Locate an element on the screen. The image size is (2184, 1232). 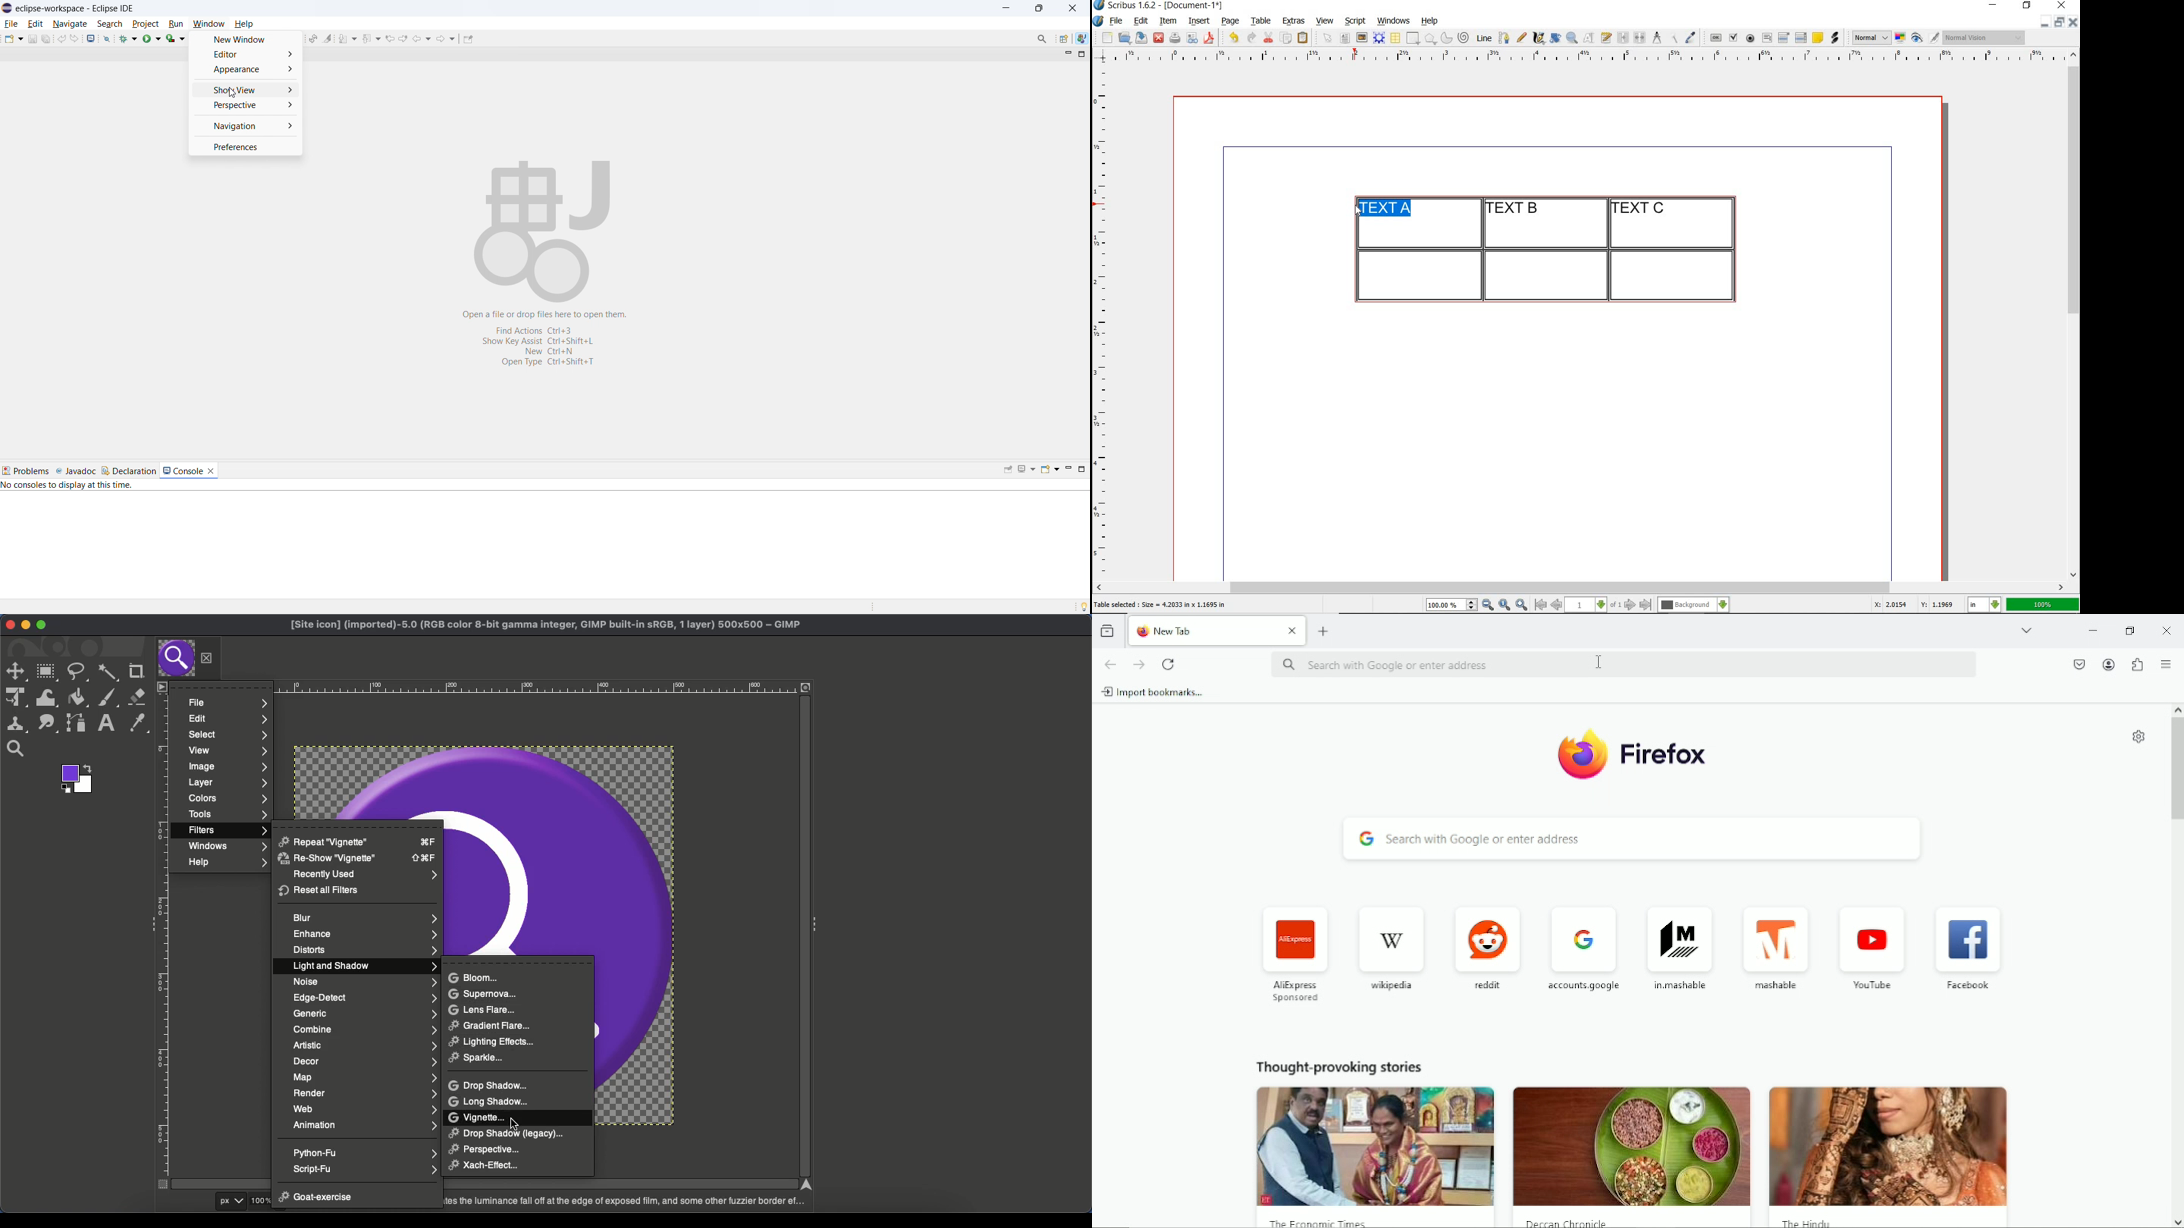
cursor is located at coordinates (1598, 662).